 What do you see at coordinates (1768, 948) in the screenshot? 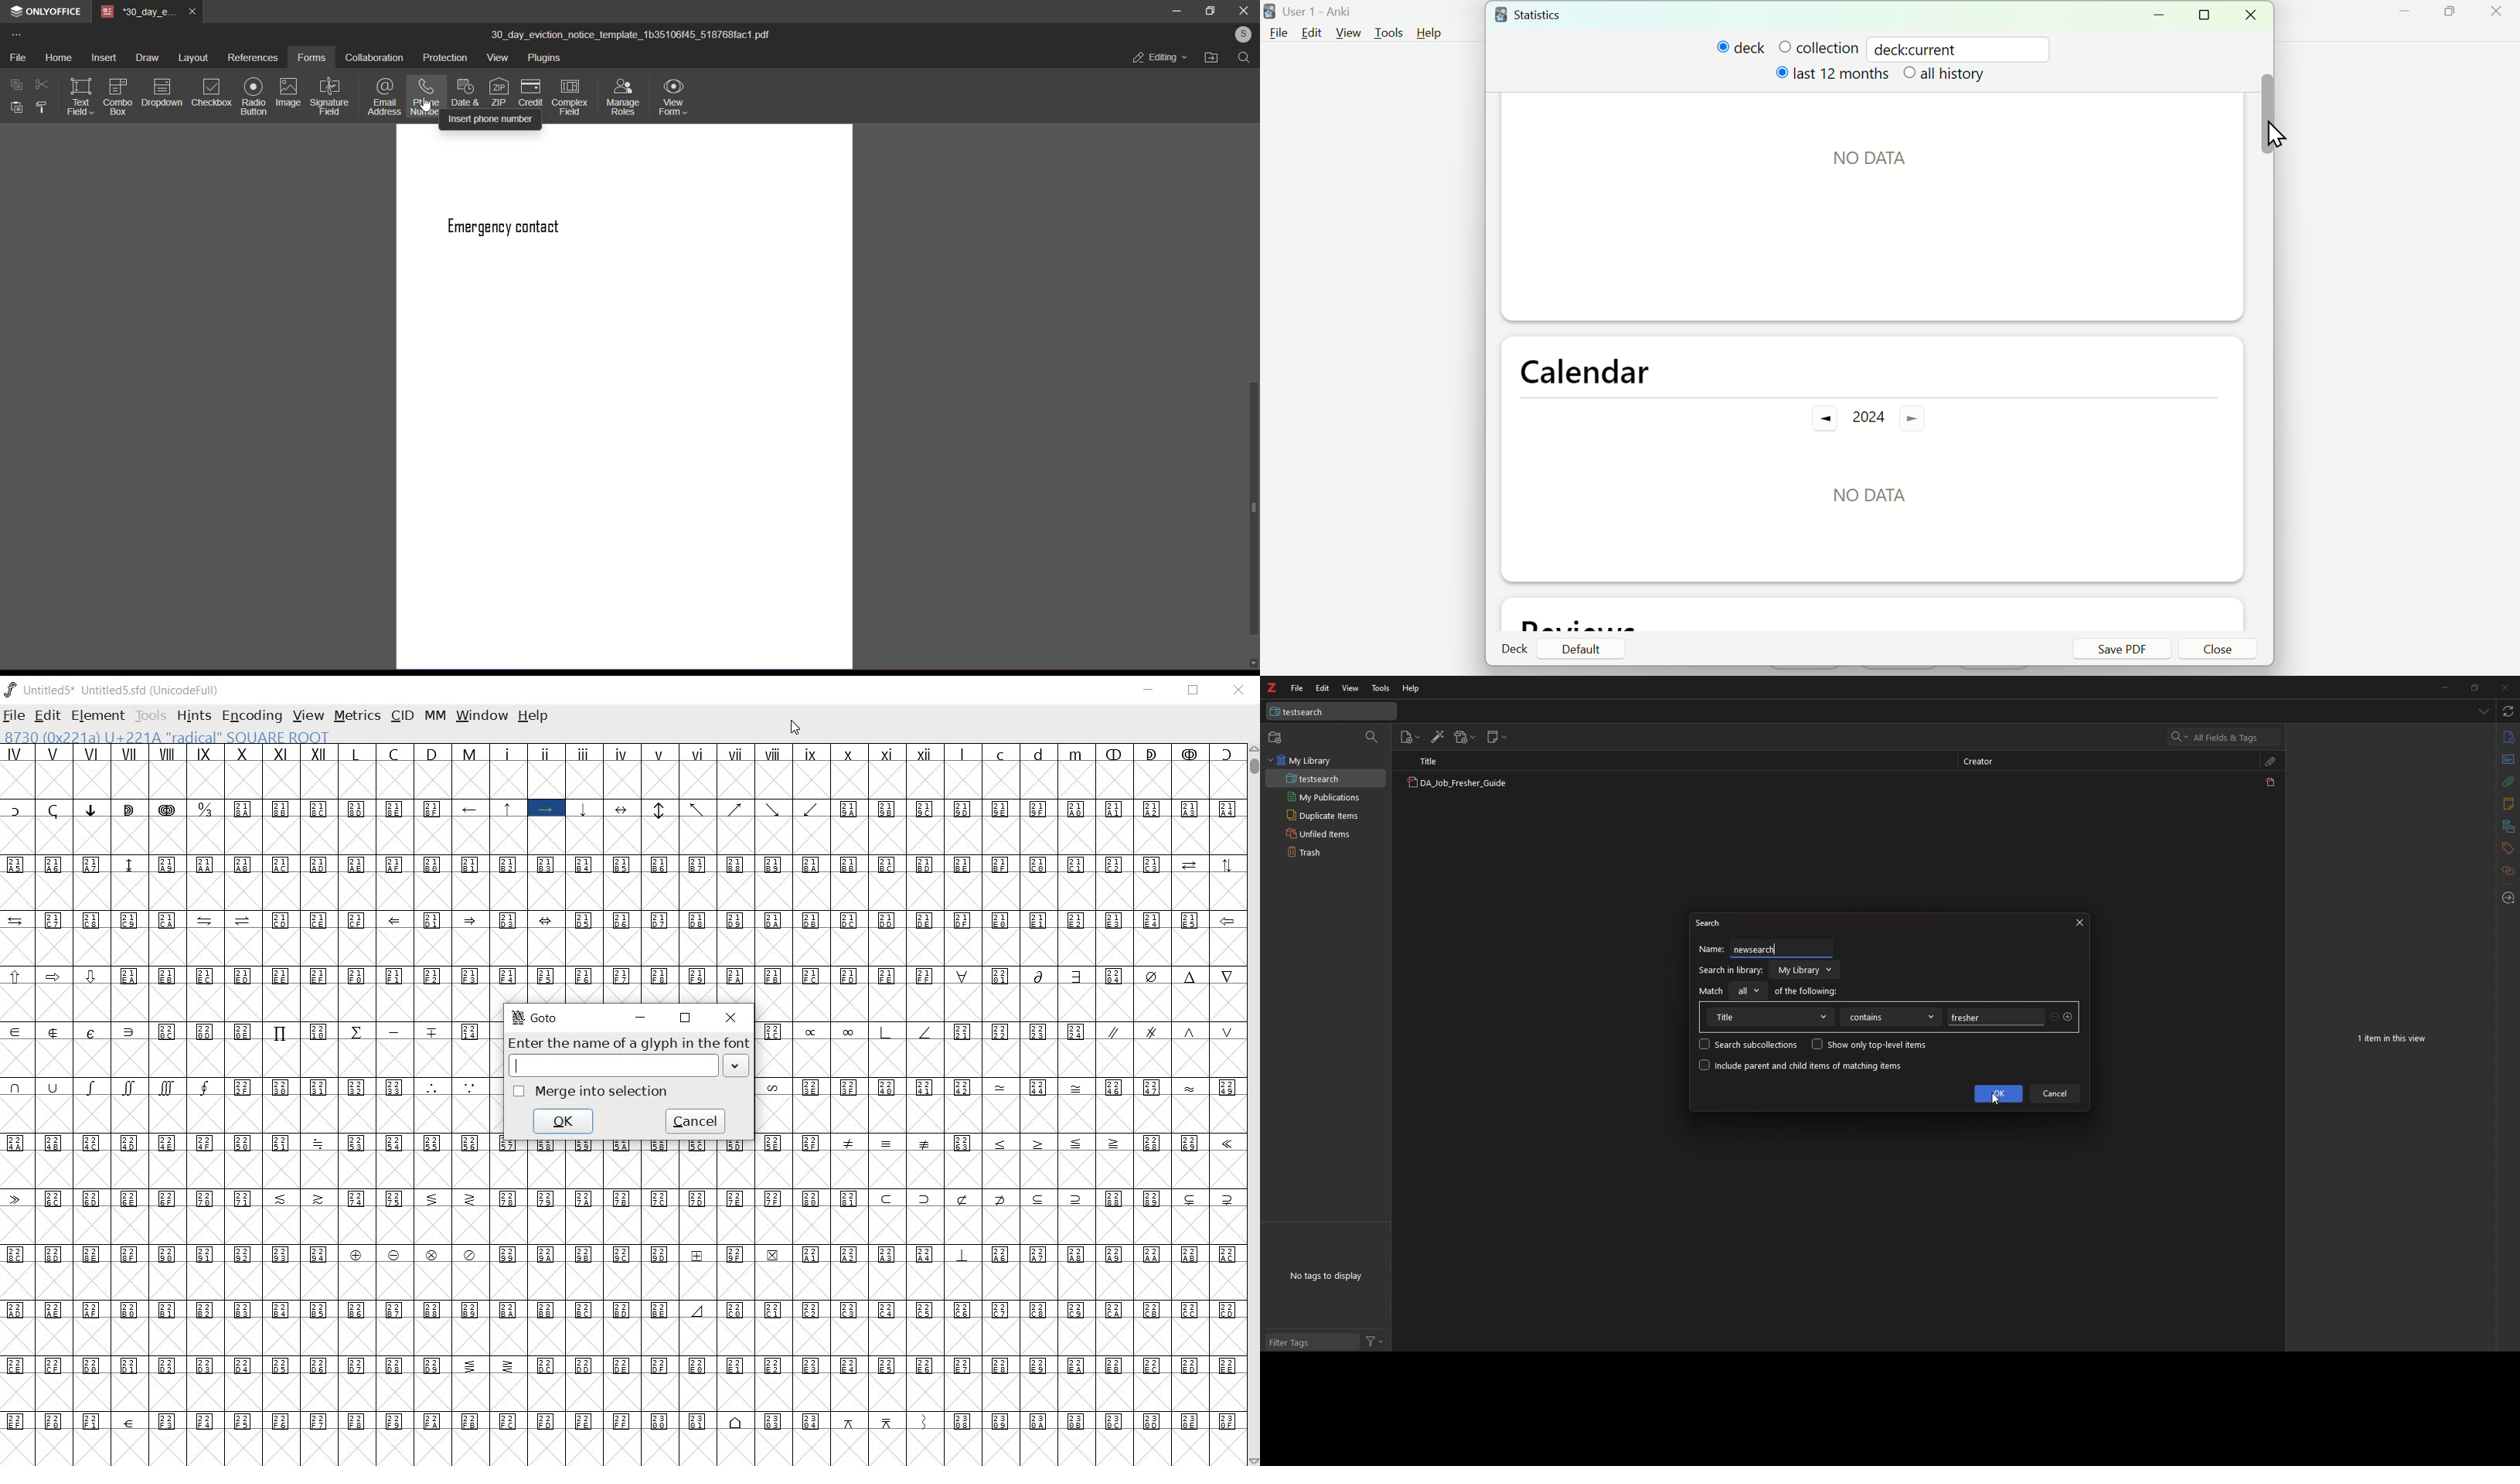
I see `newsearch` at bounding box center [1768, 948].